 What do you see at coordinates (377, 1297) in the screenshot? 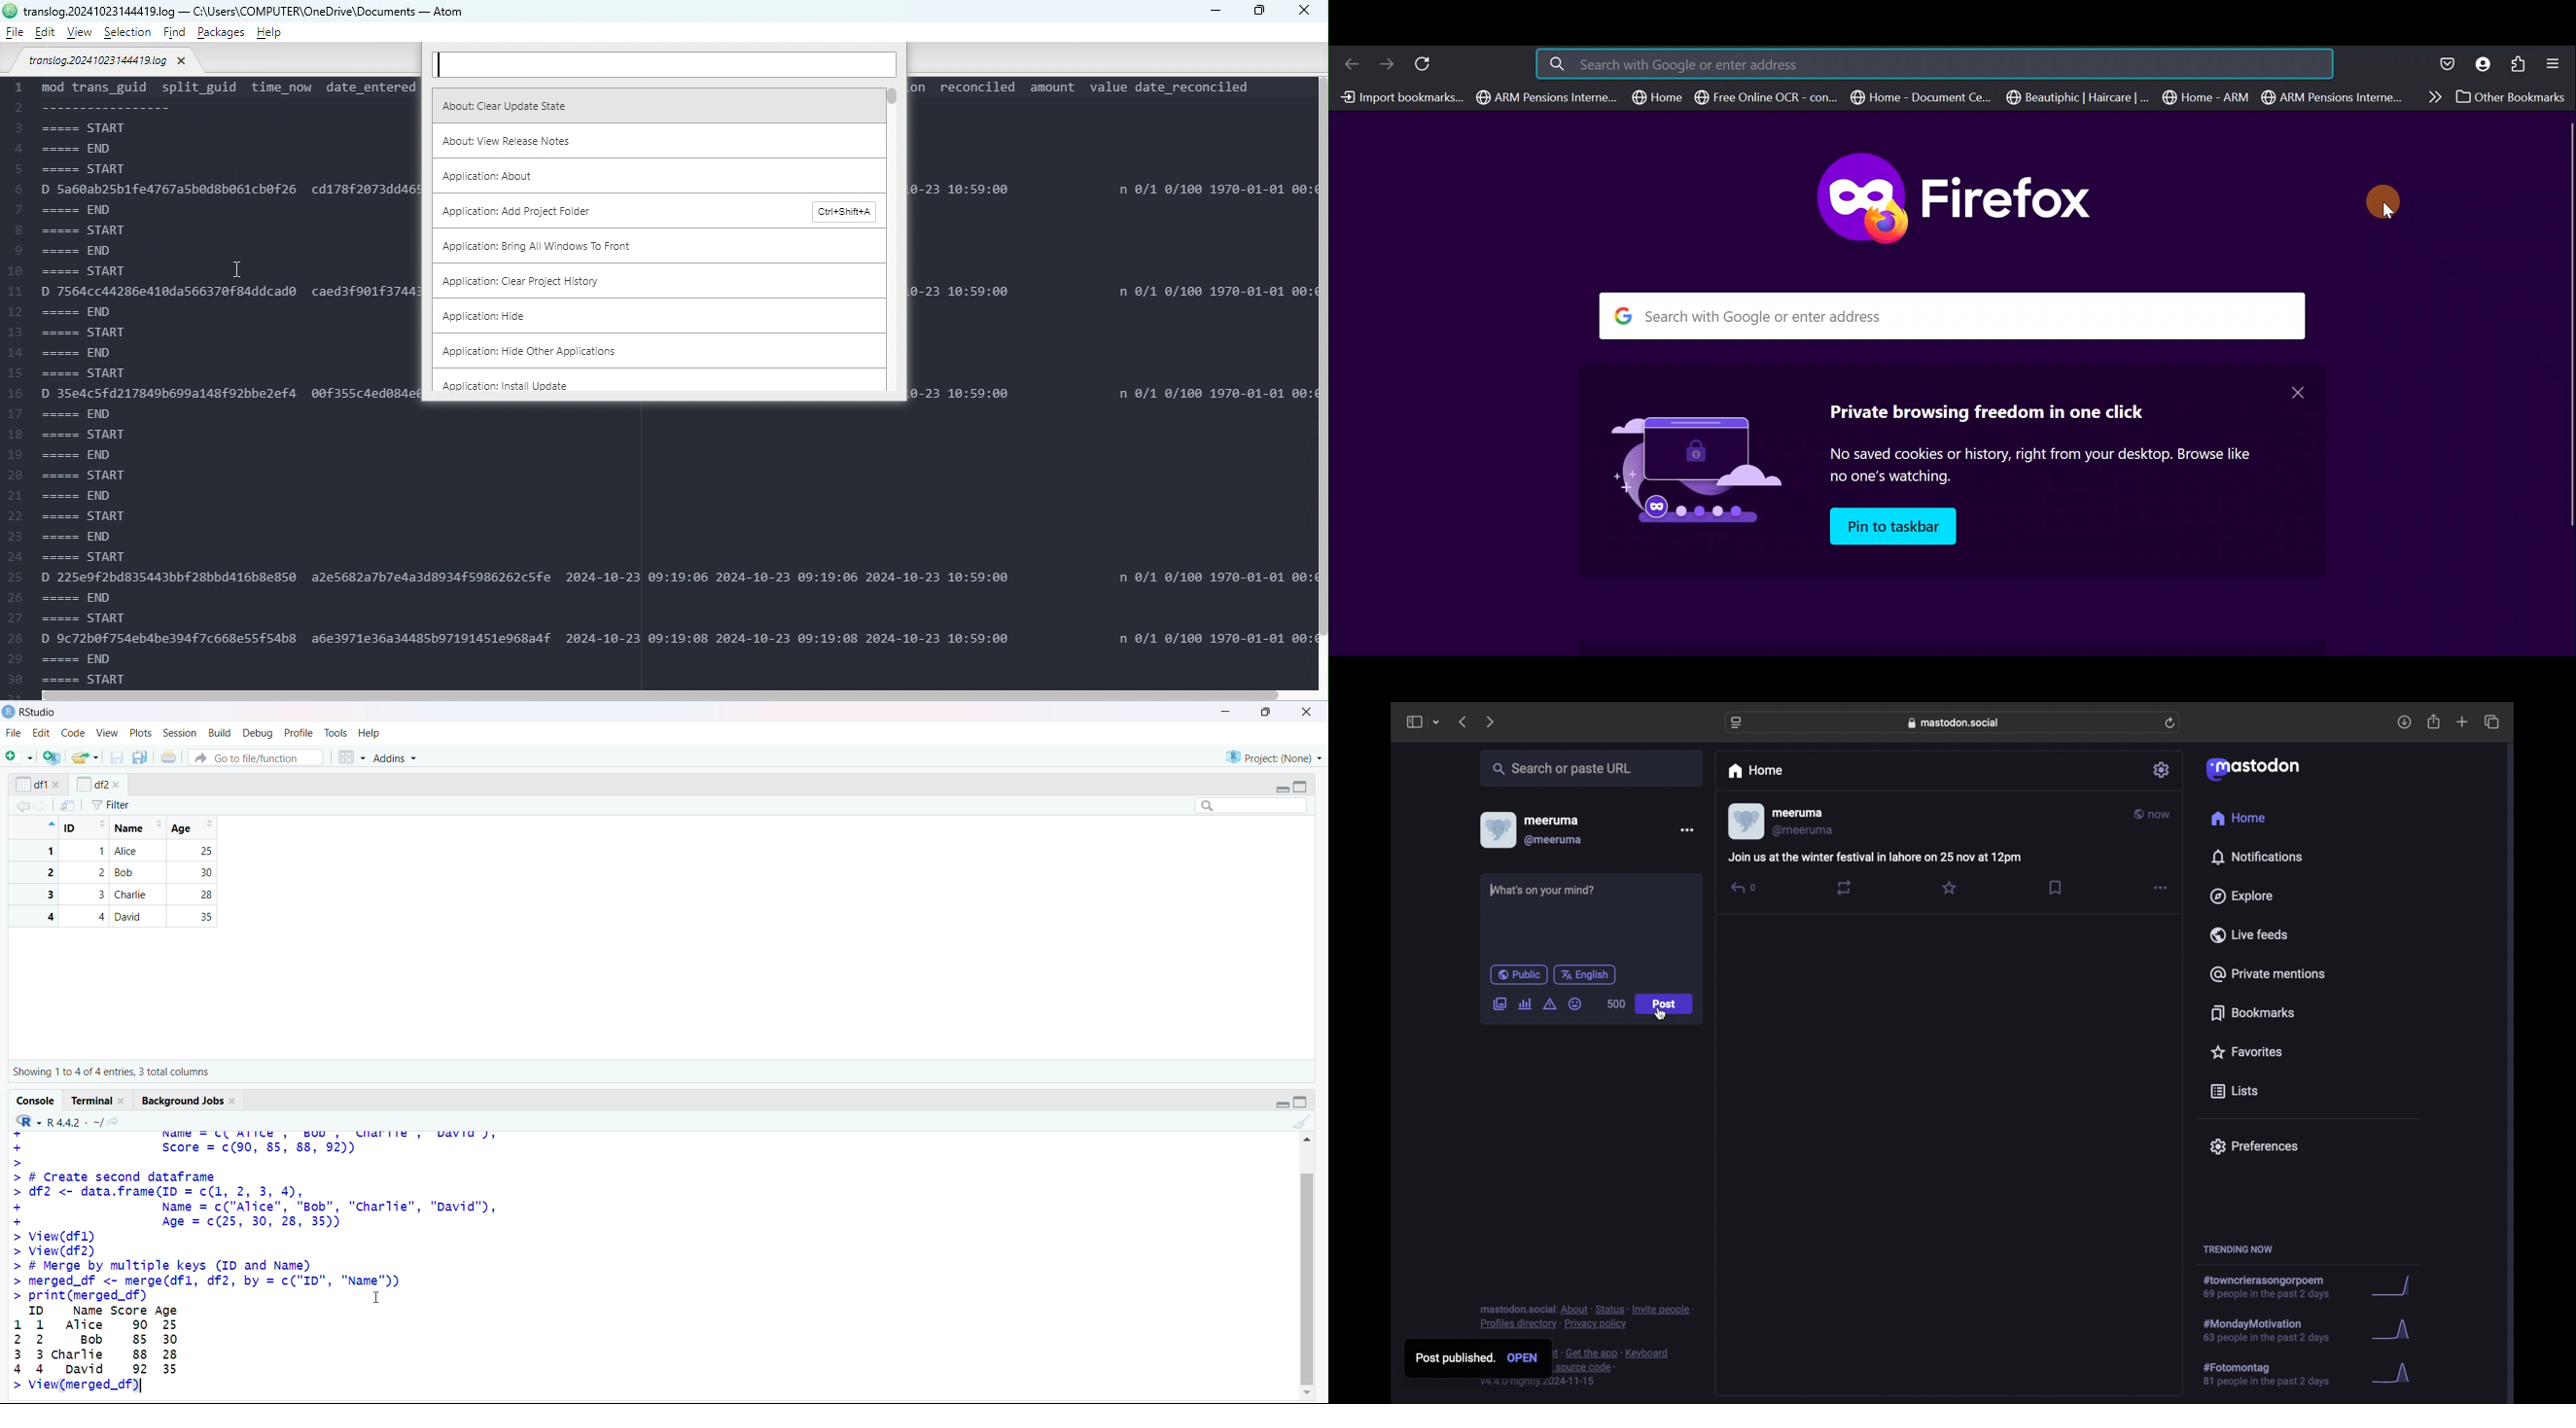
I see `cursor` at bounding box center [377, 1297].